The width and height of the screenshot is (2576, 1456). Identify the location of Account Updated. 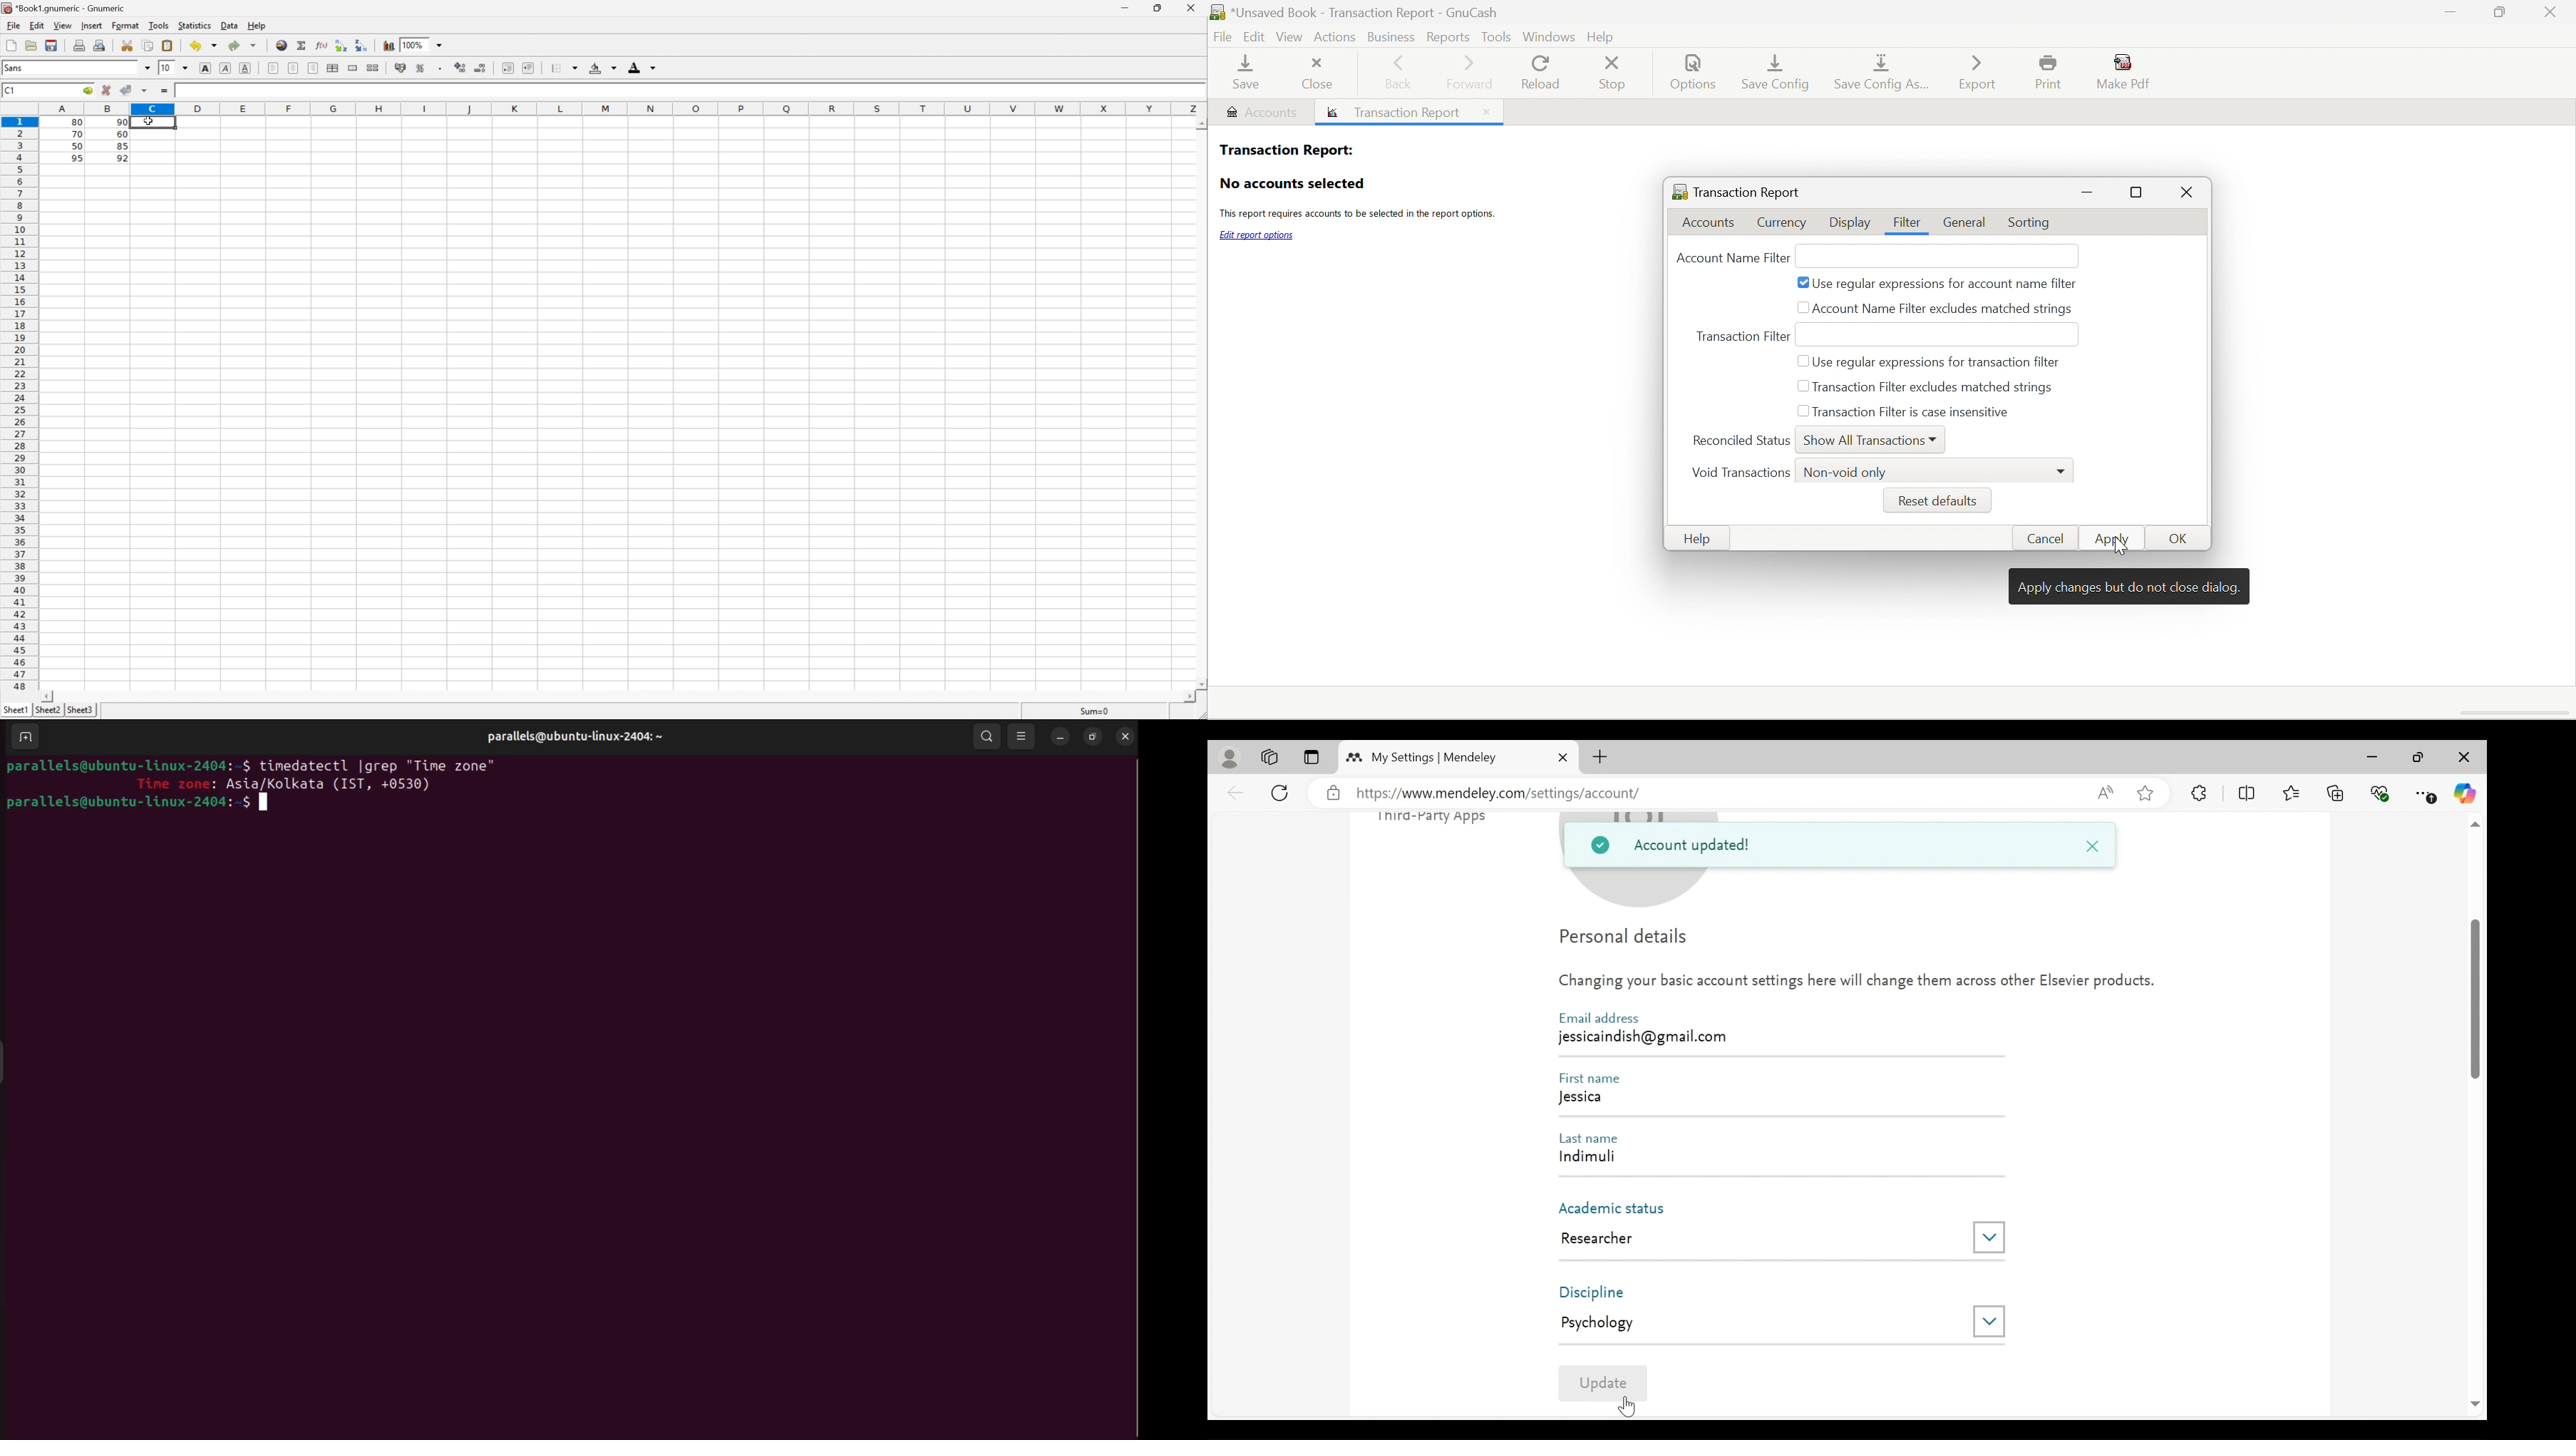
(1803, 845).